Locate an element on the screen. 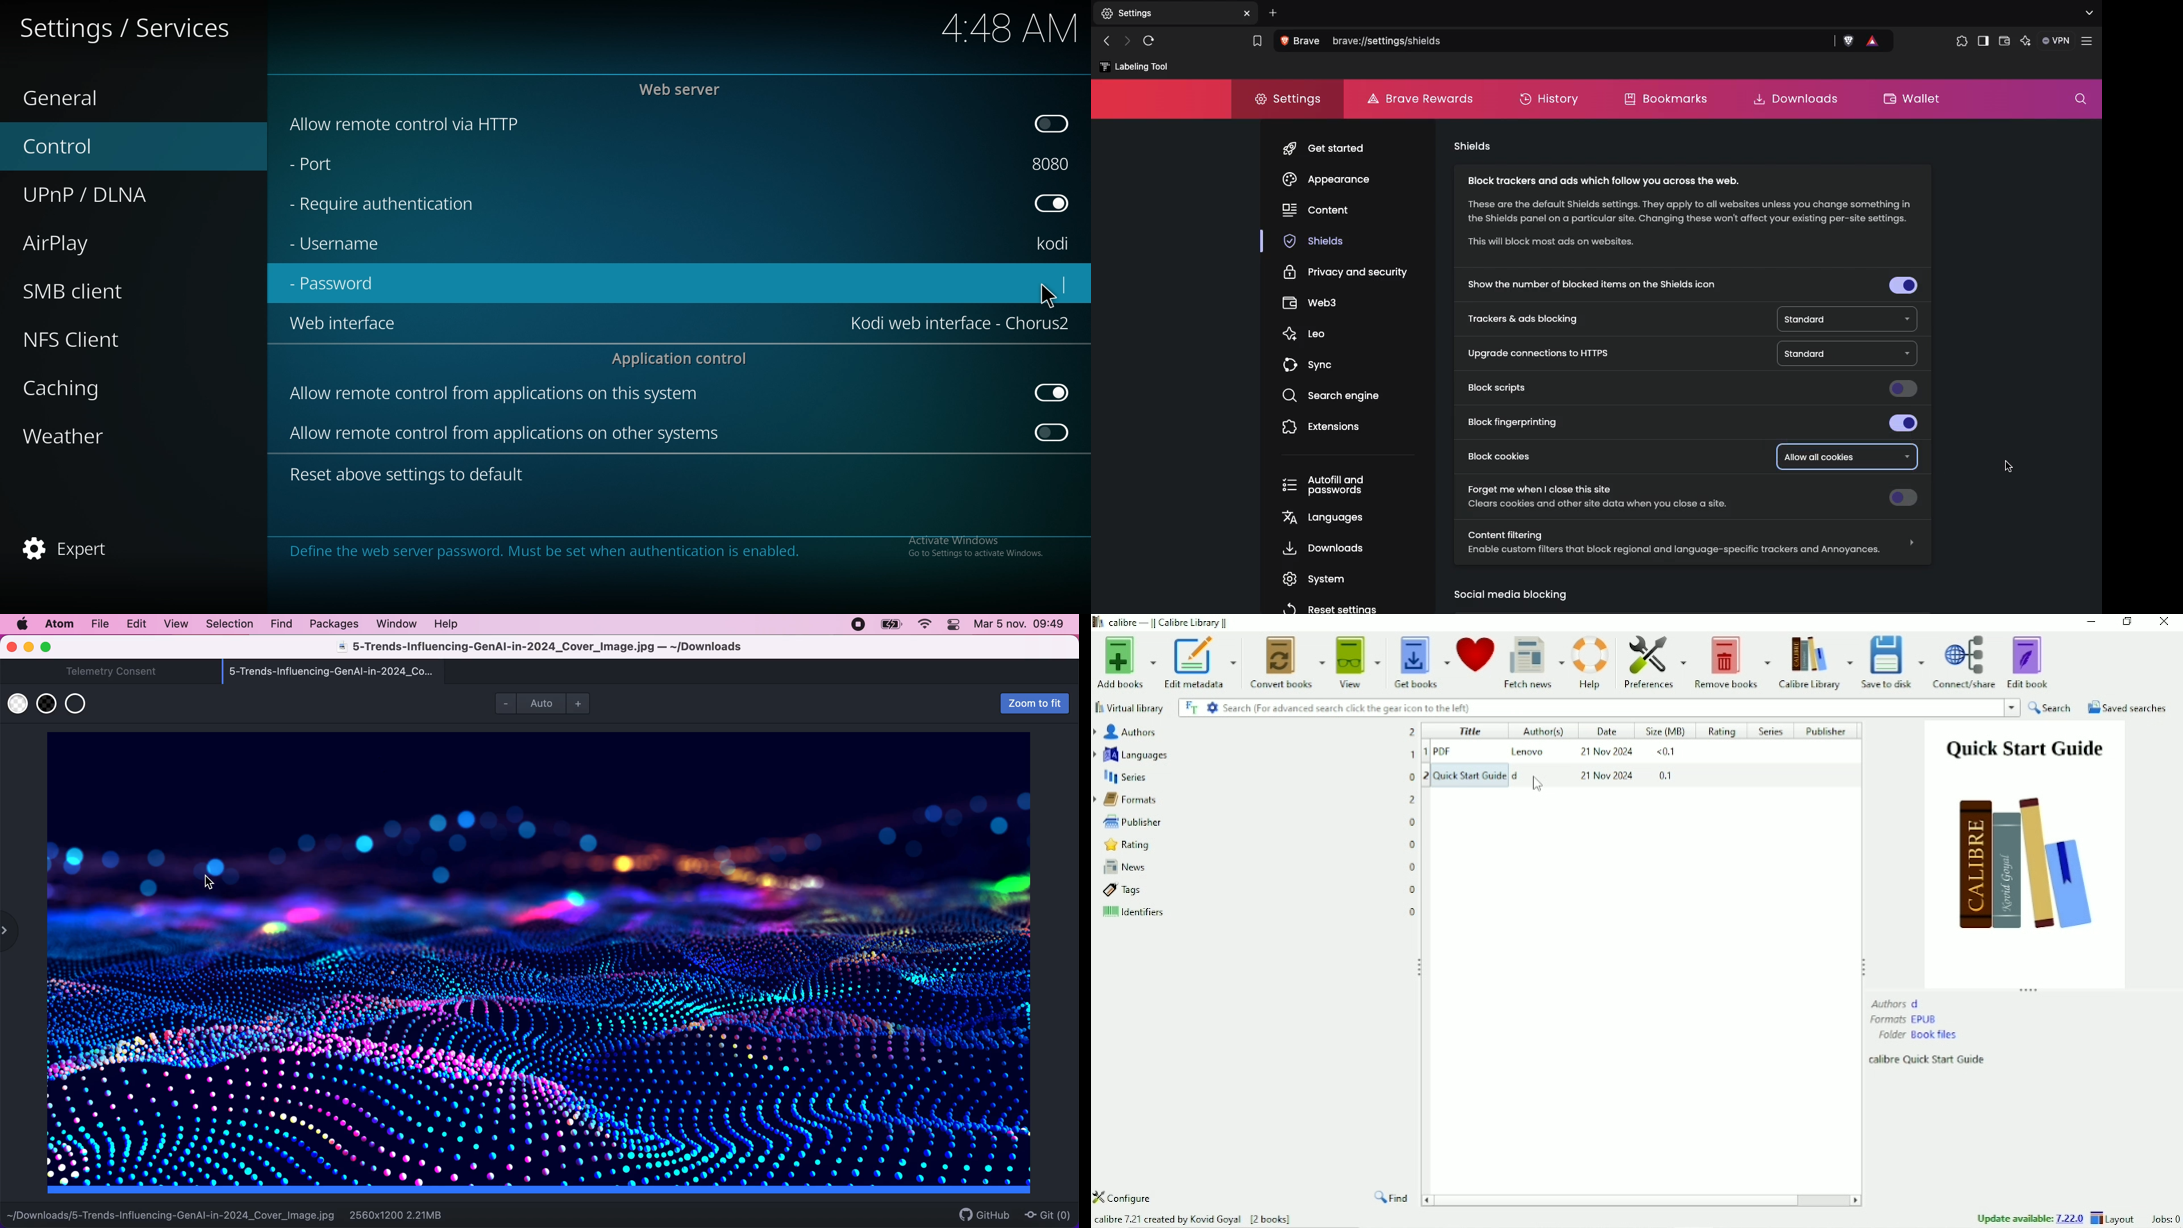 The image size is (2184, 1232). Connect/share is located at coordinates (1965, 662).